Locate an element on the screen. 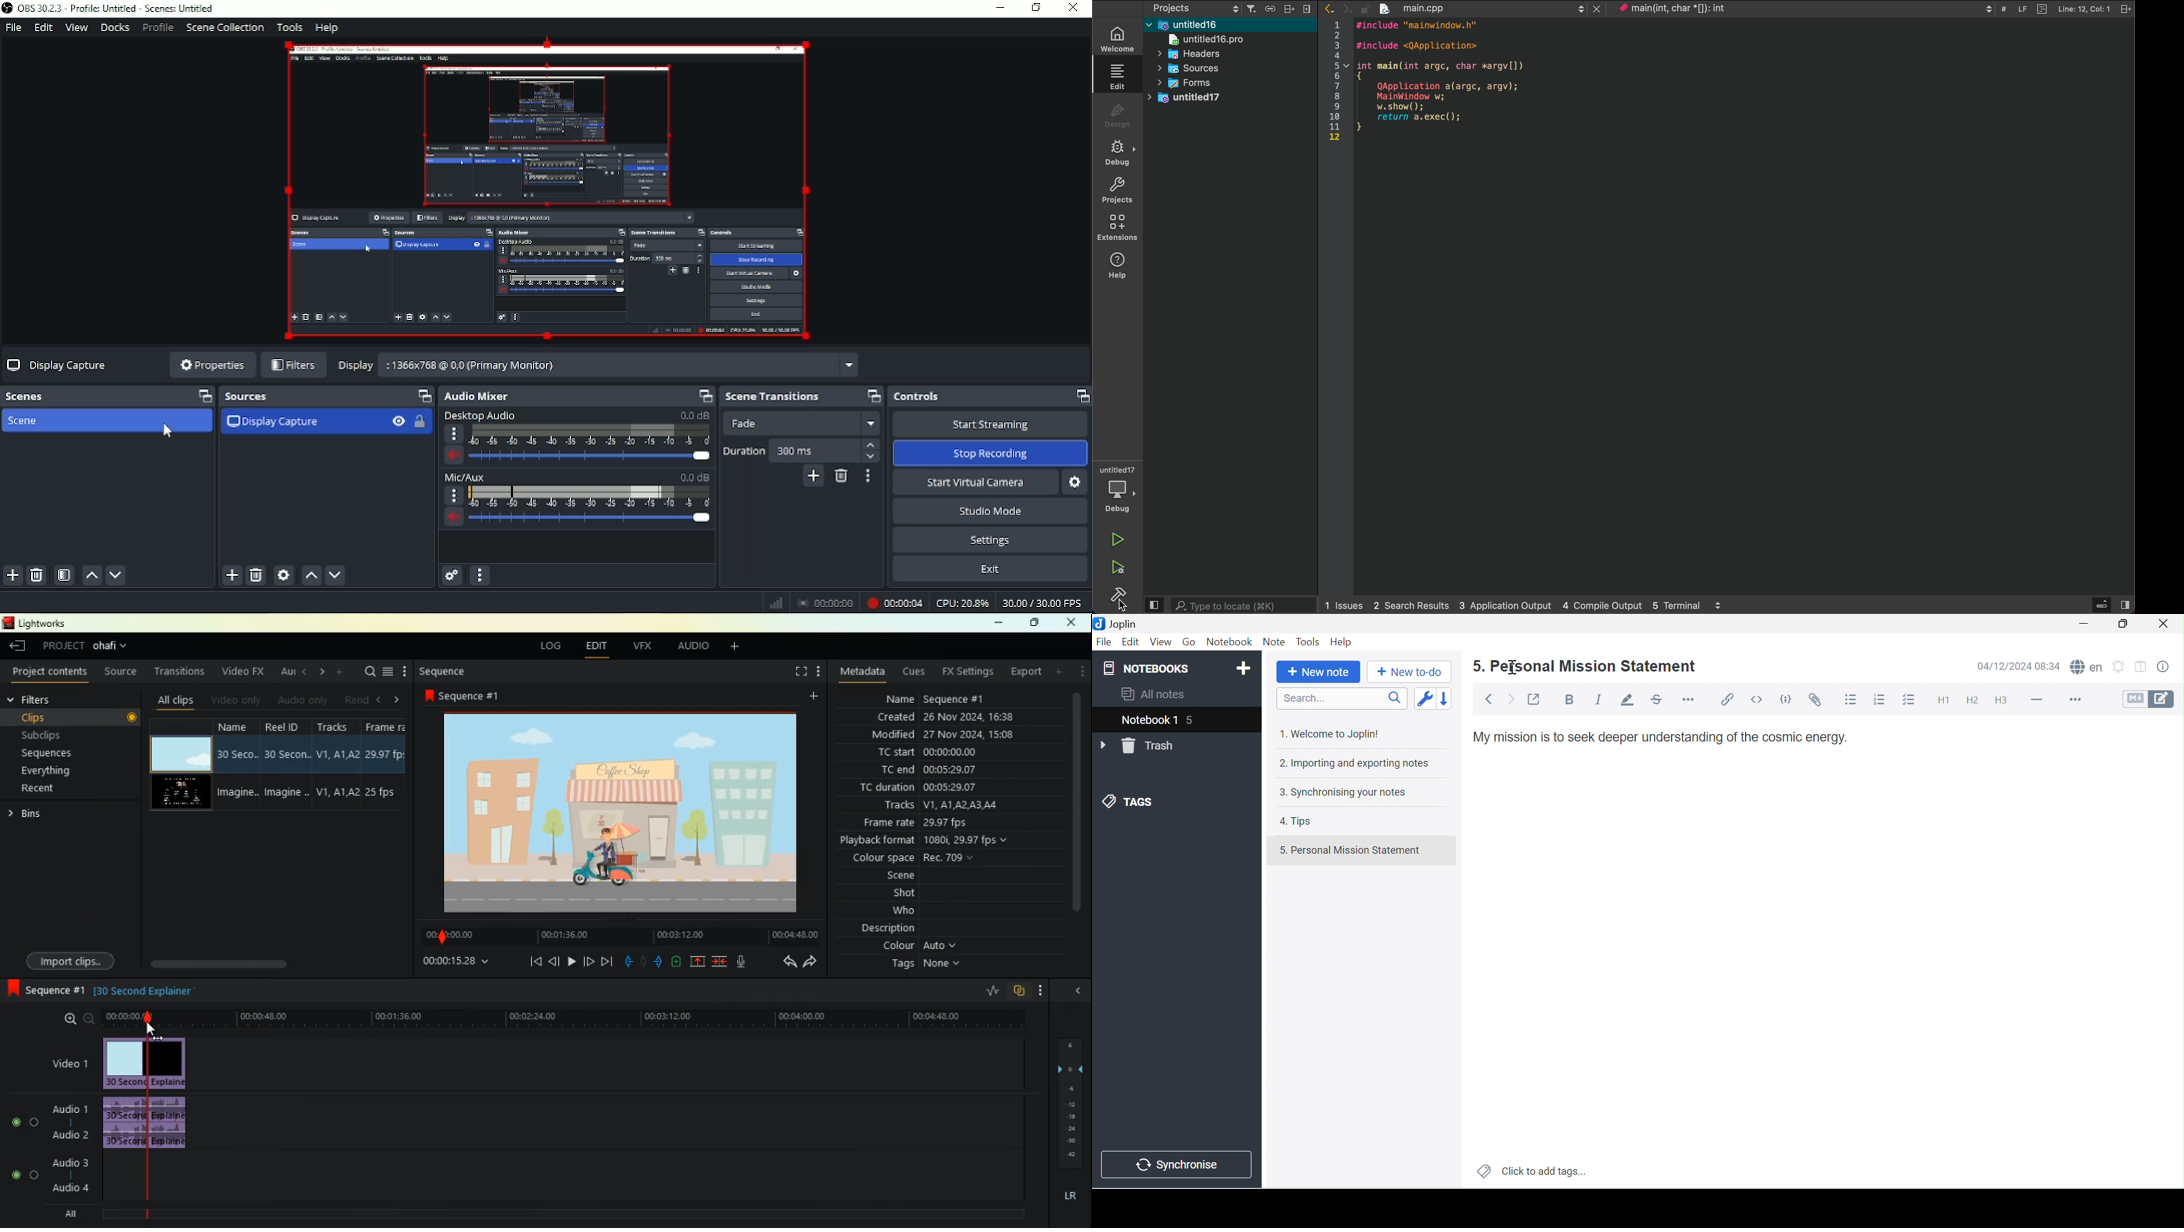  who is located at coordinates (893, 912).